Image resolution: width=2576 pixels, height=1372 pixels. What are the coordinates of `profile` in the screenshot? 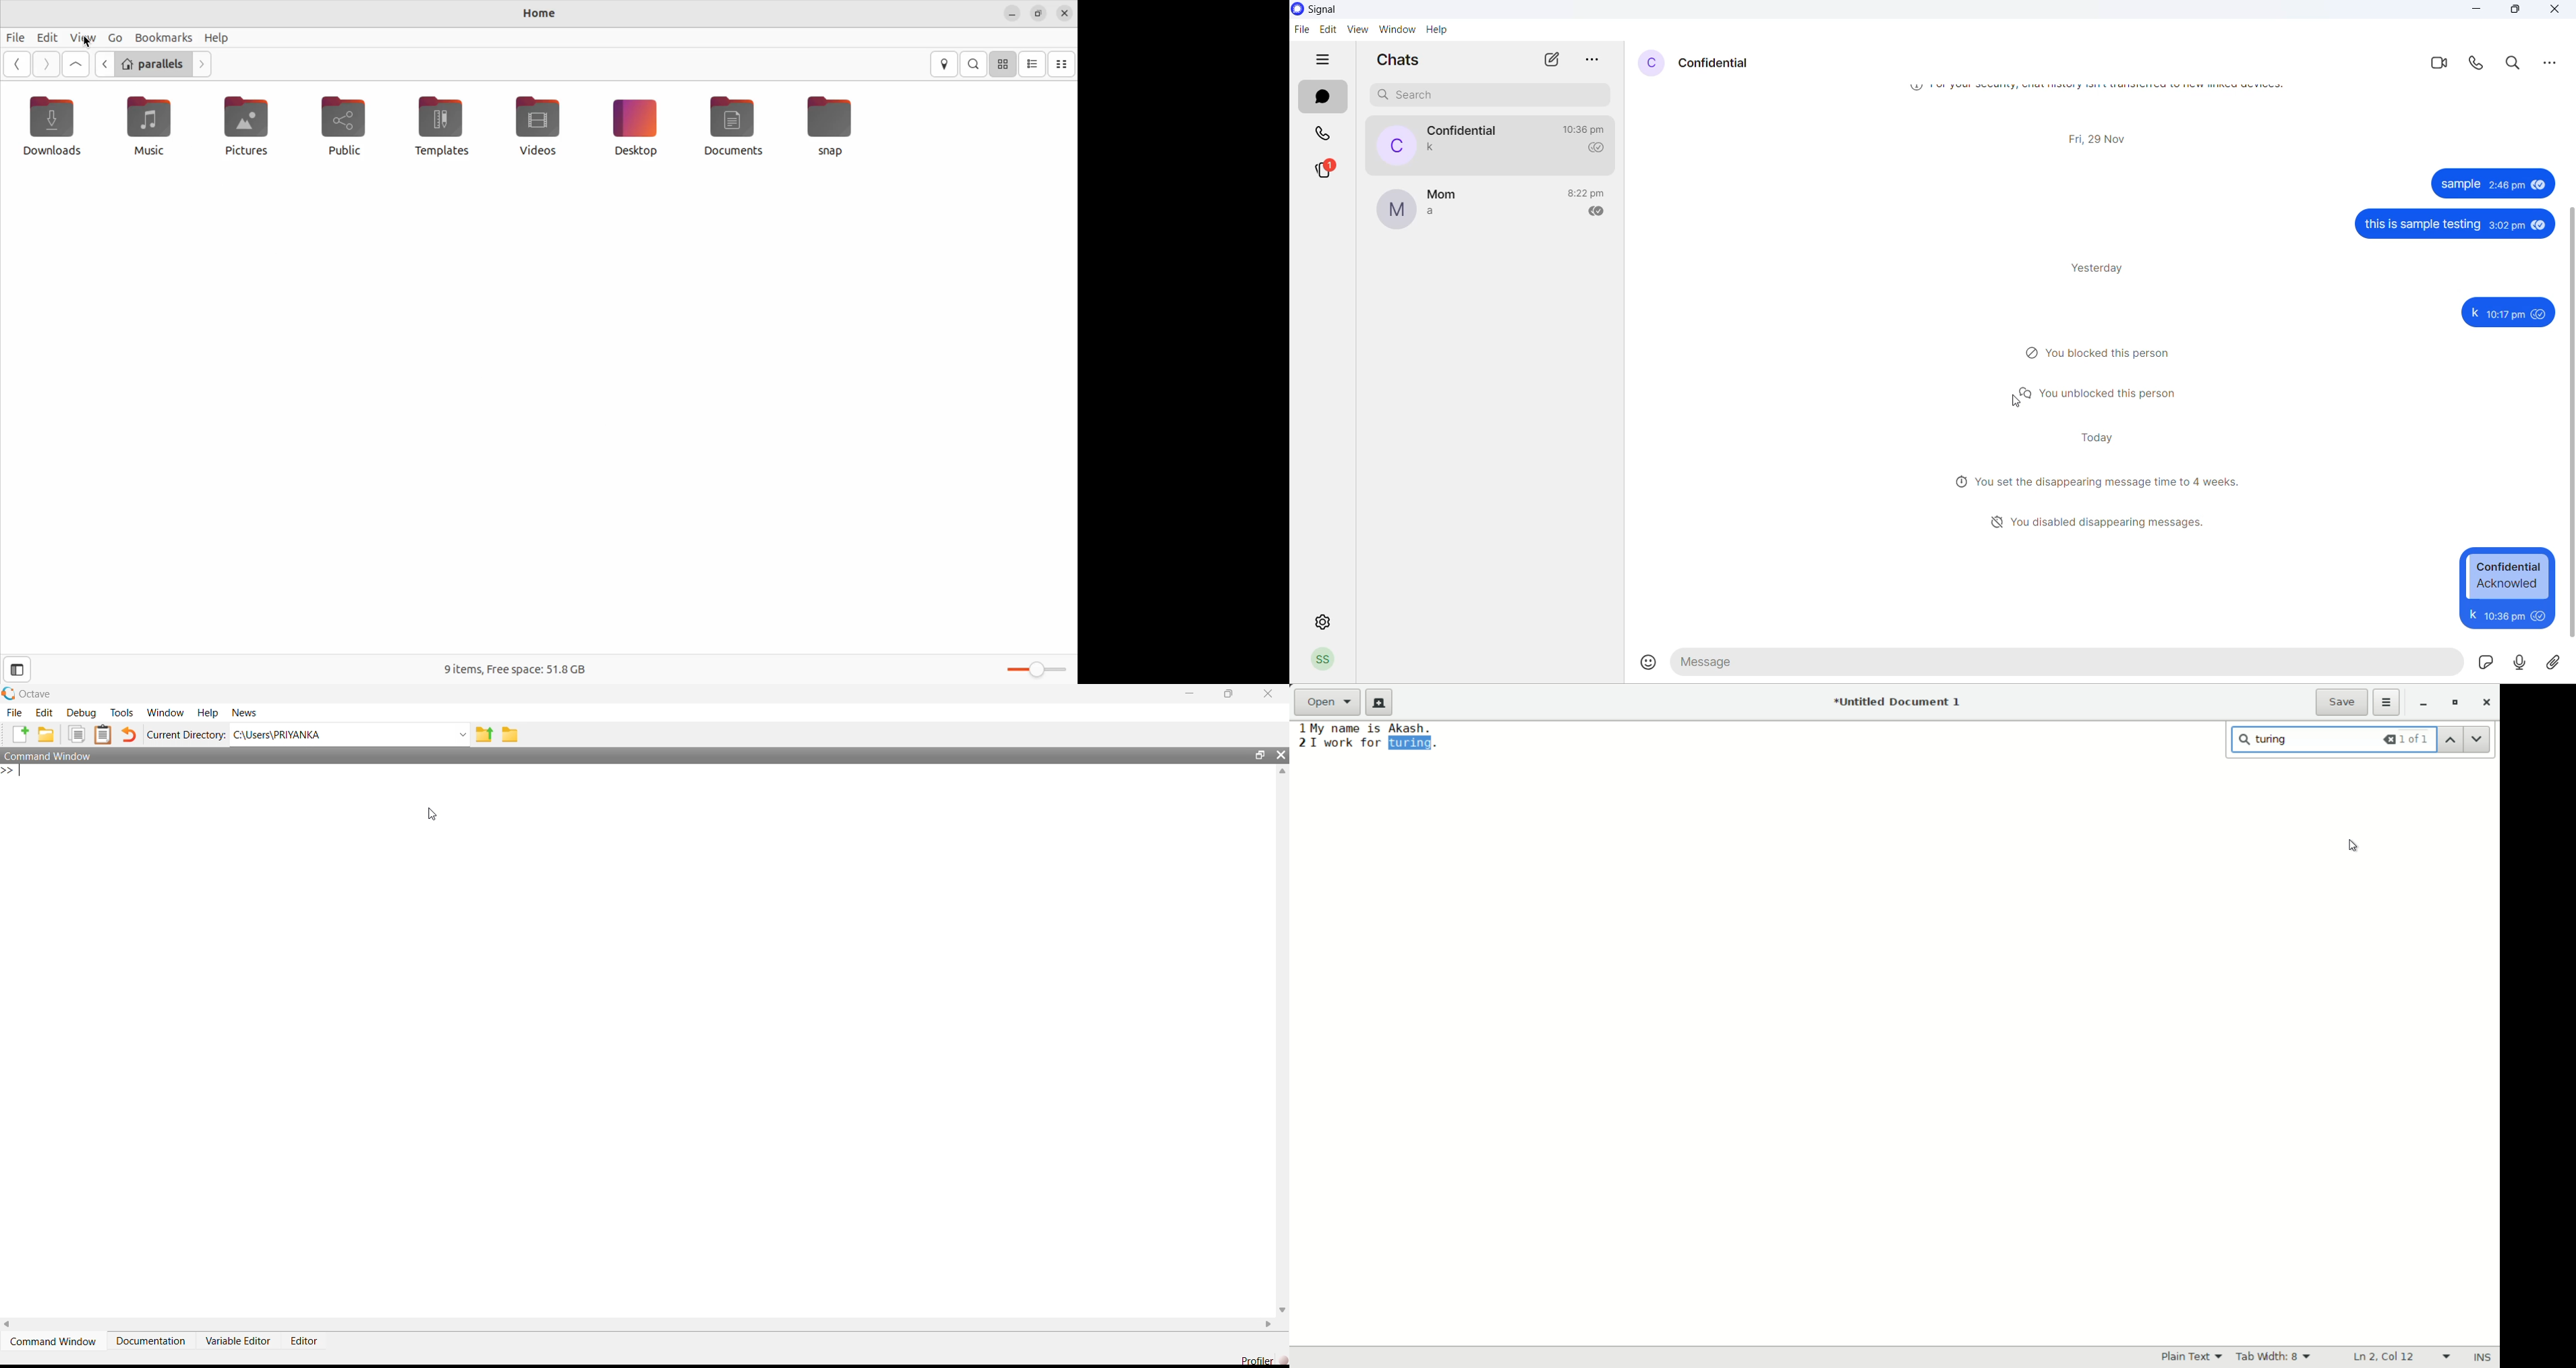 It's located at (1332, 661).